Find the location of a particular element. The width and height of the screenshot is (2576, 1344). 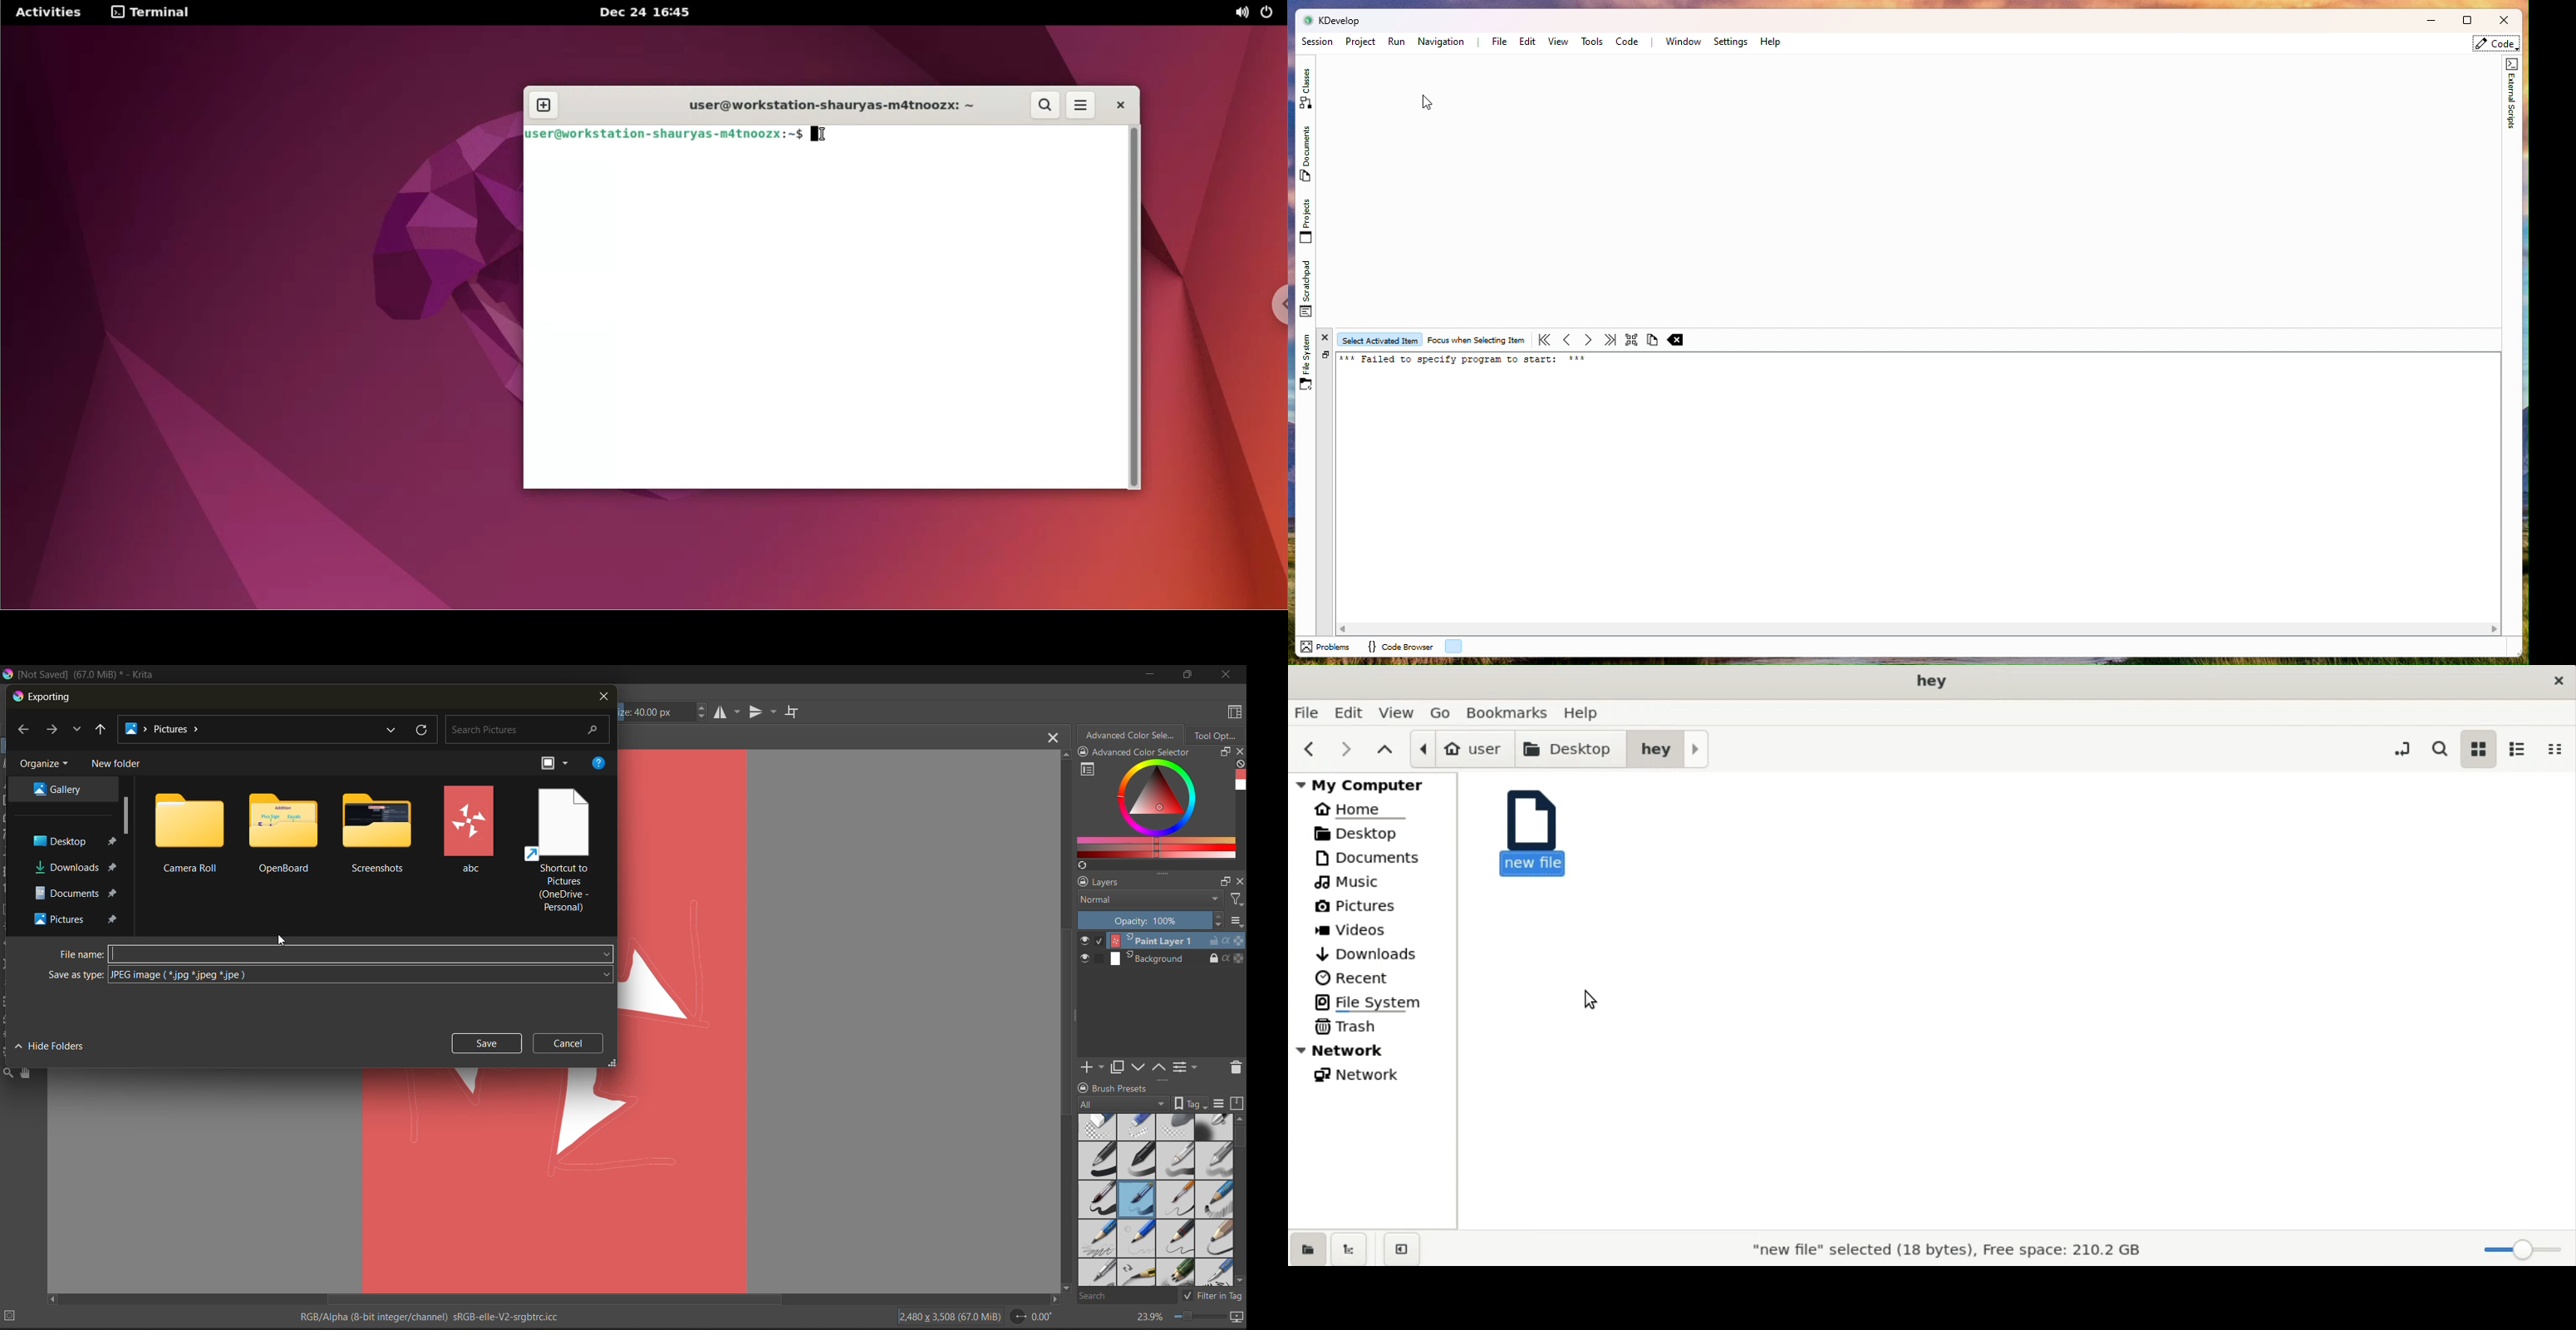

close is located at coordinates (1239, 883).